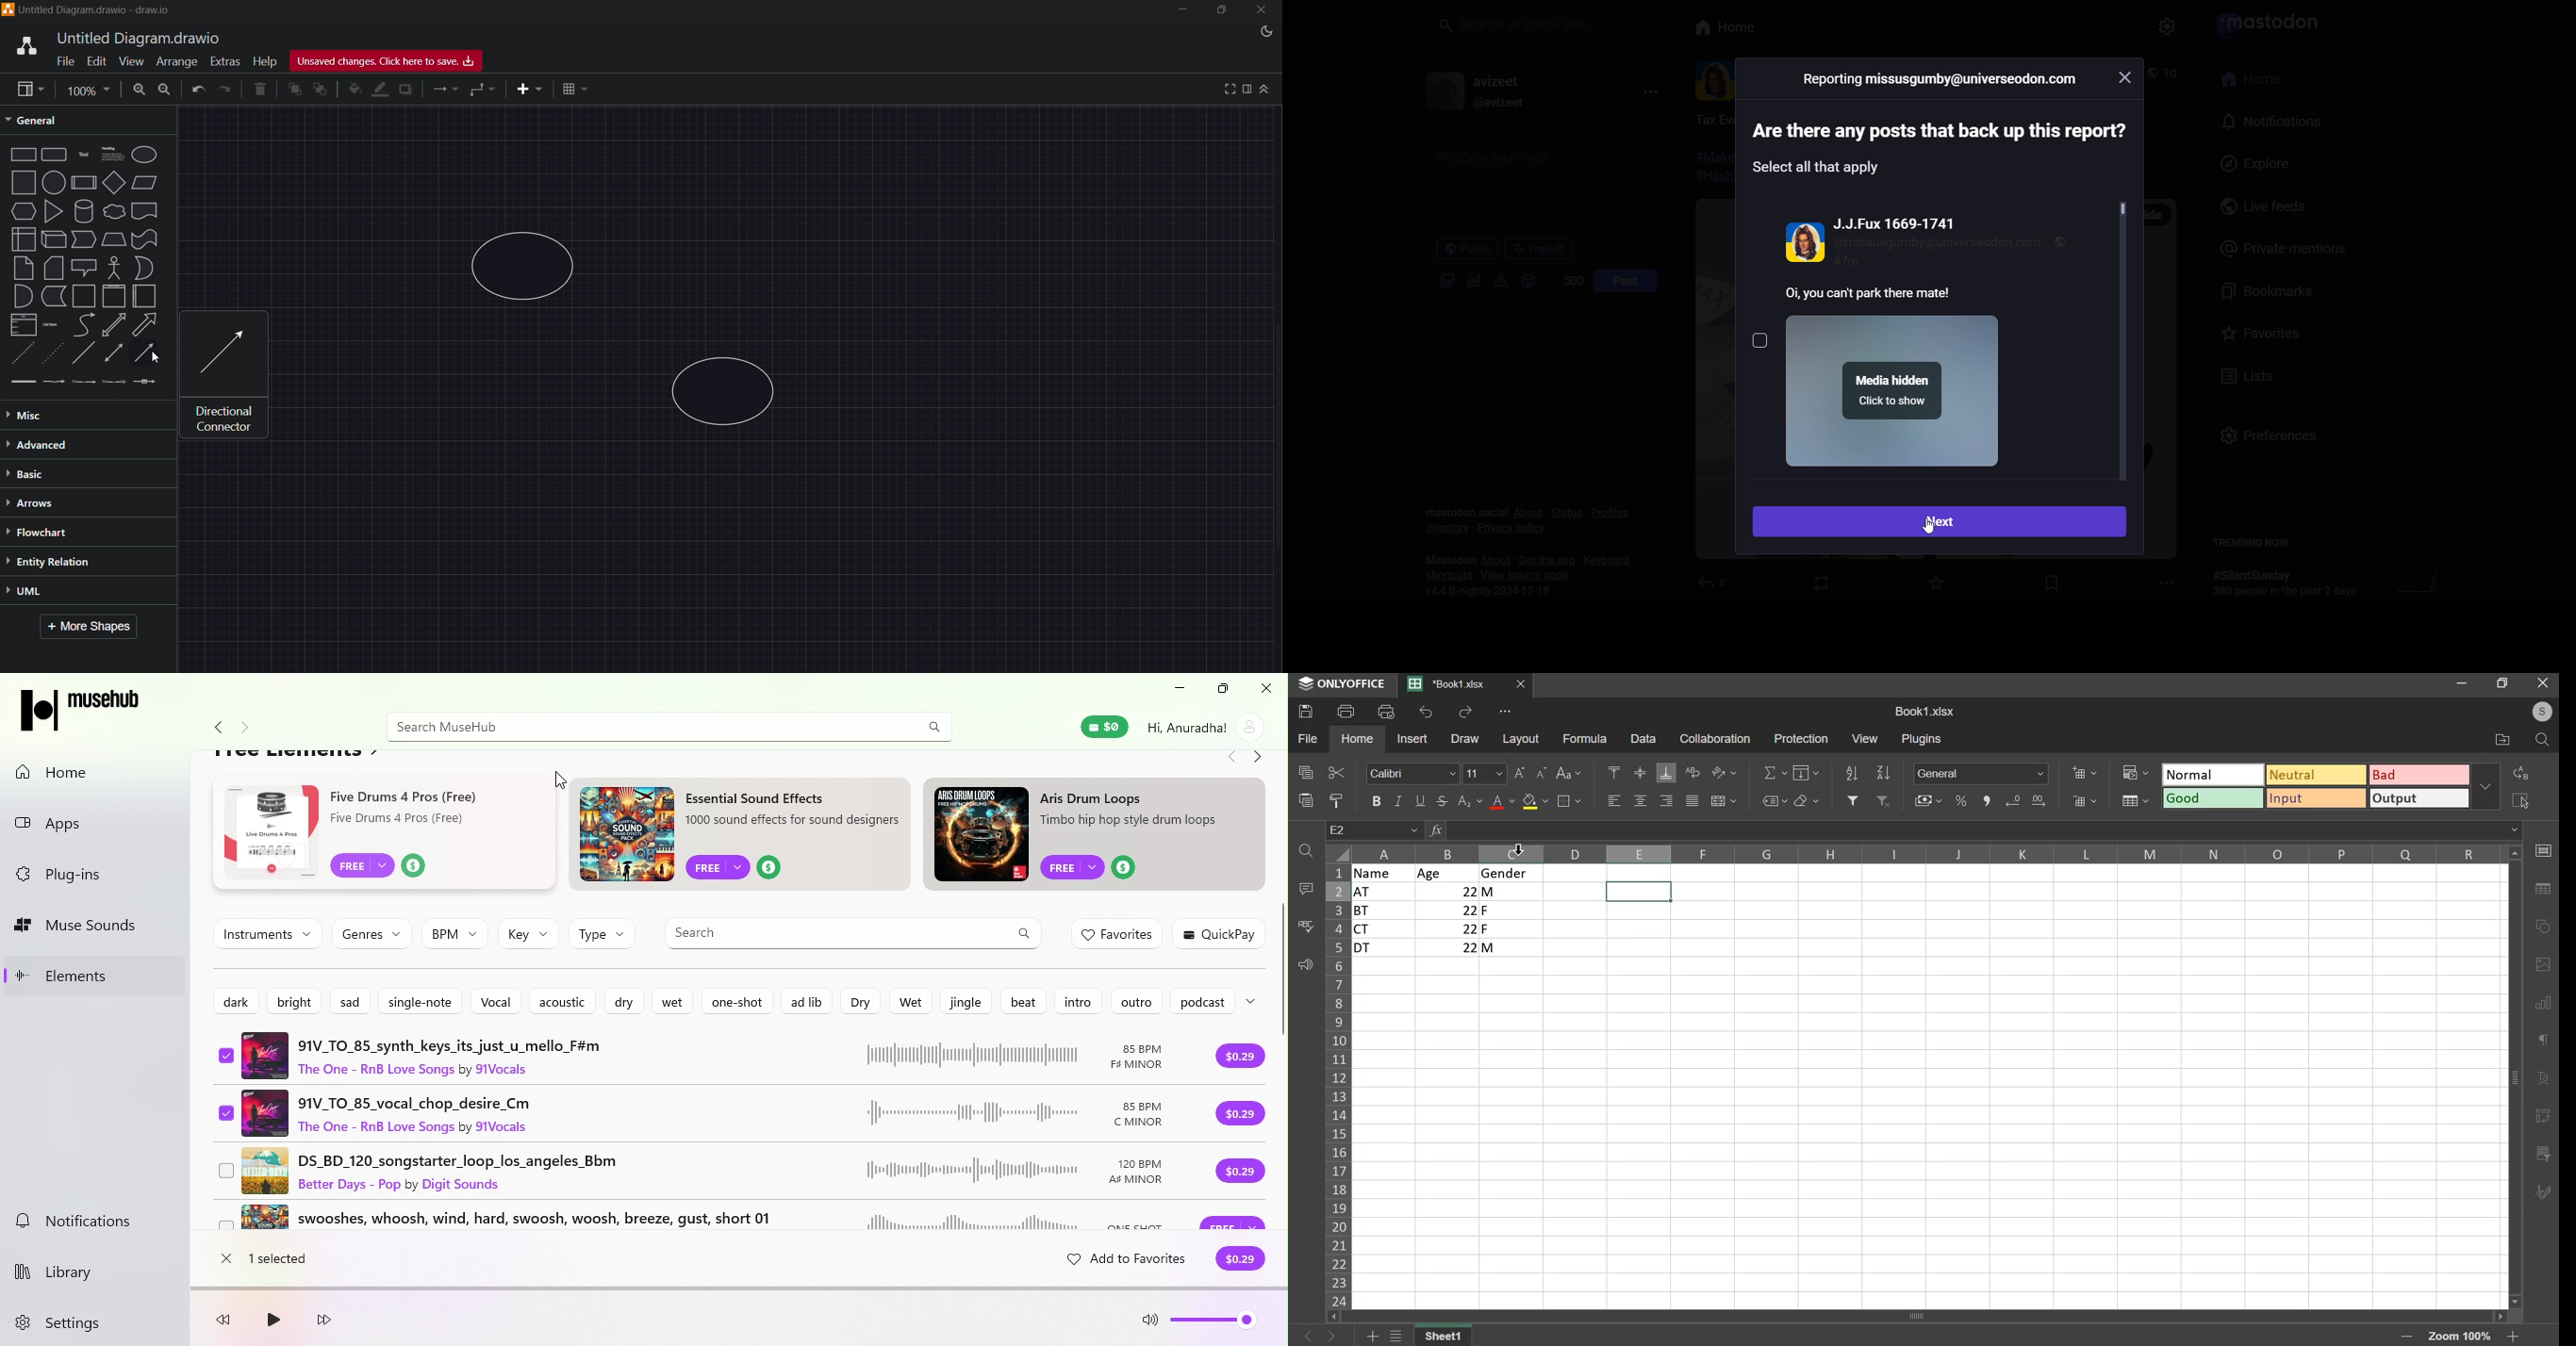 This screenshot has width=2576, height=1372. I want to click on restore, so click(2506, 684).